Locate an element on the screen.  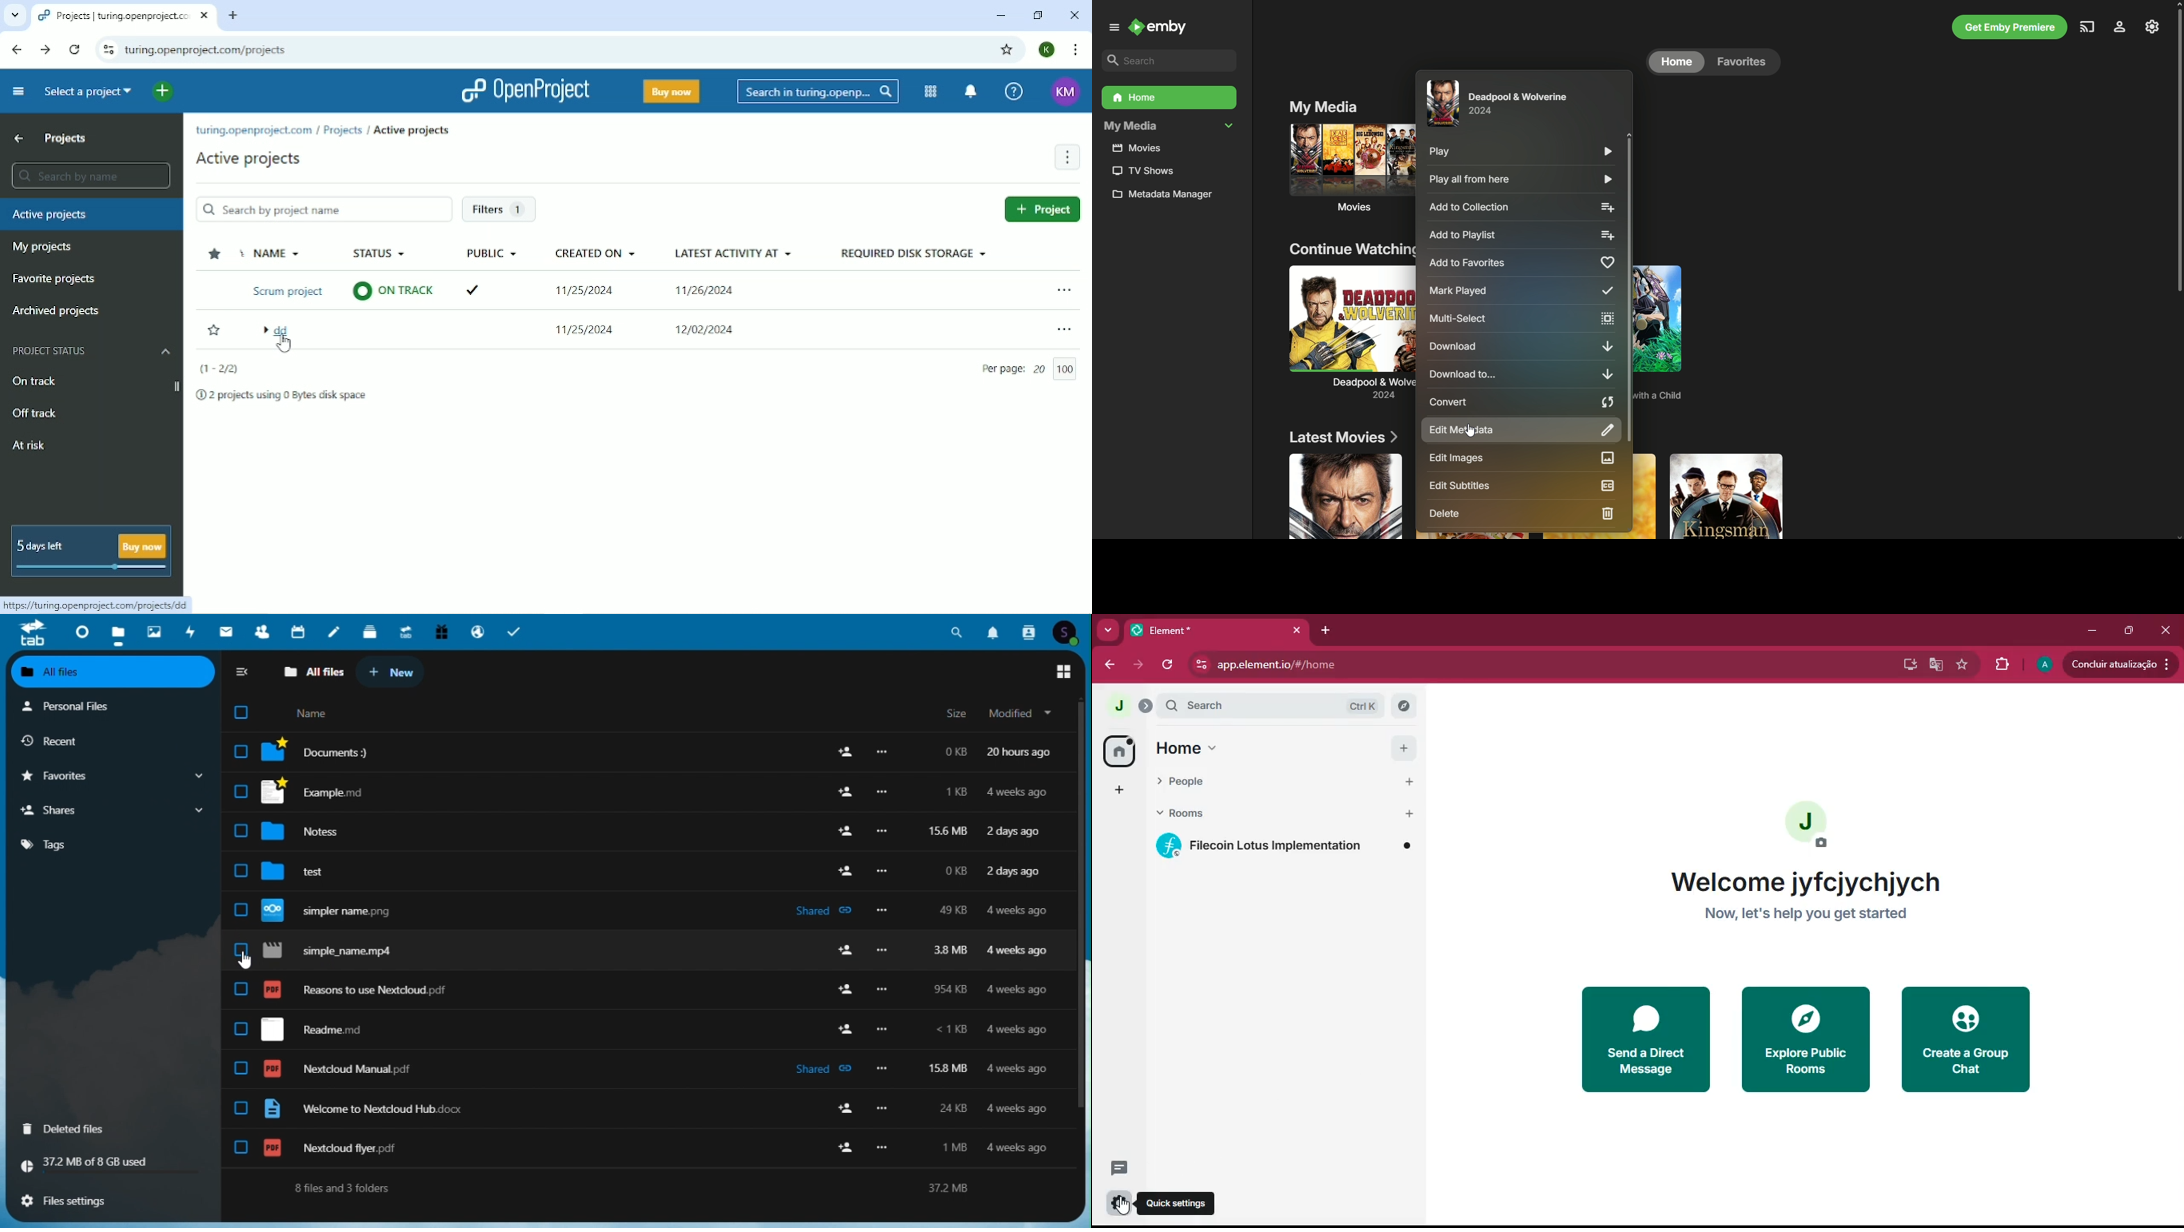
Deleted files is located at coordinates (75, 1128).